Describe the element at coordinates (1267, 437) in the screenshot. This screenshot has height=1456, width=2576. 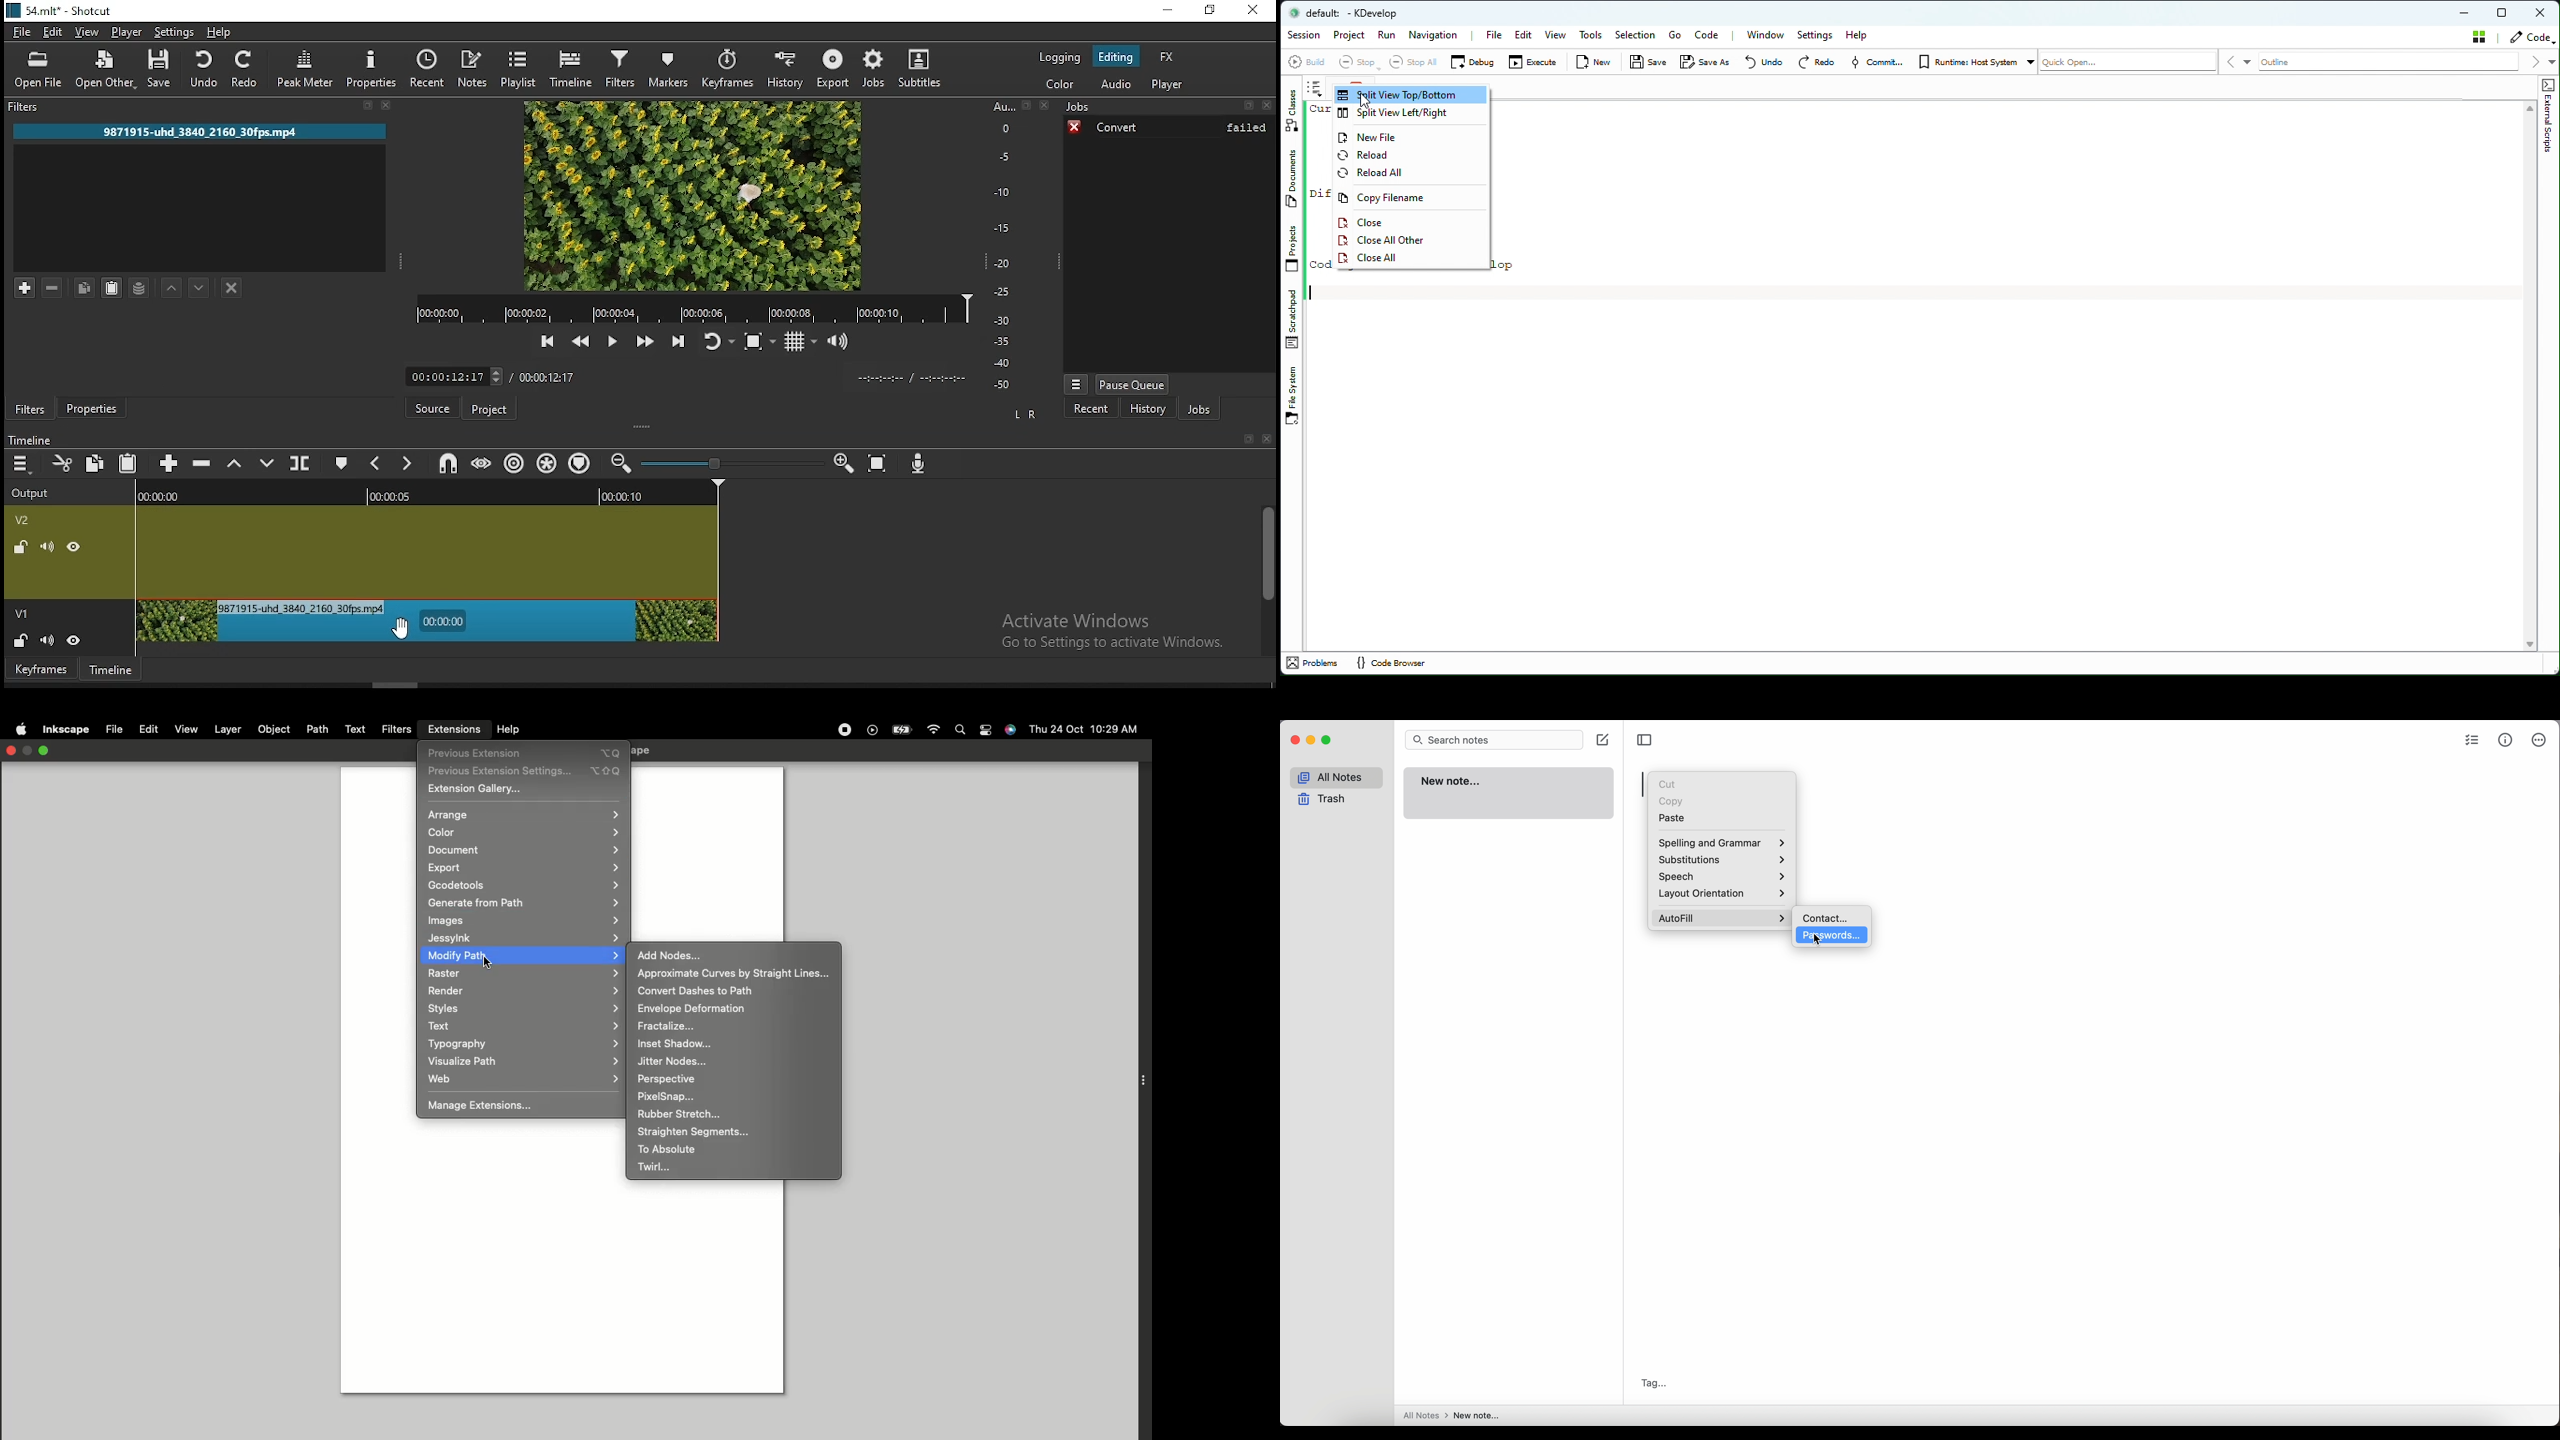
I see `close` at that location.